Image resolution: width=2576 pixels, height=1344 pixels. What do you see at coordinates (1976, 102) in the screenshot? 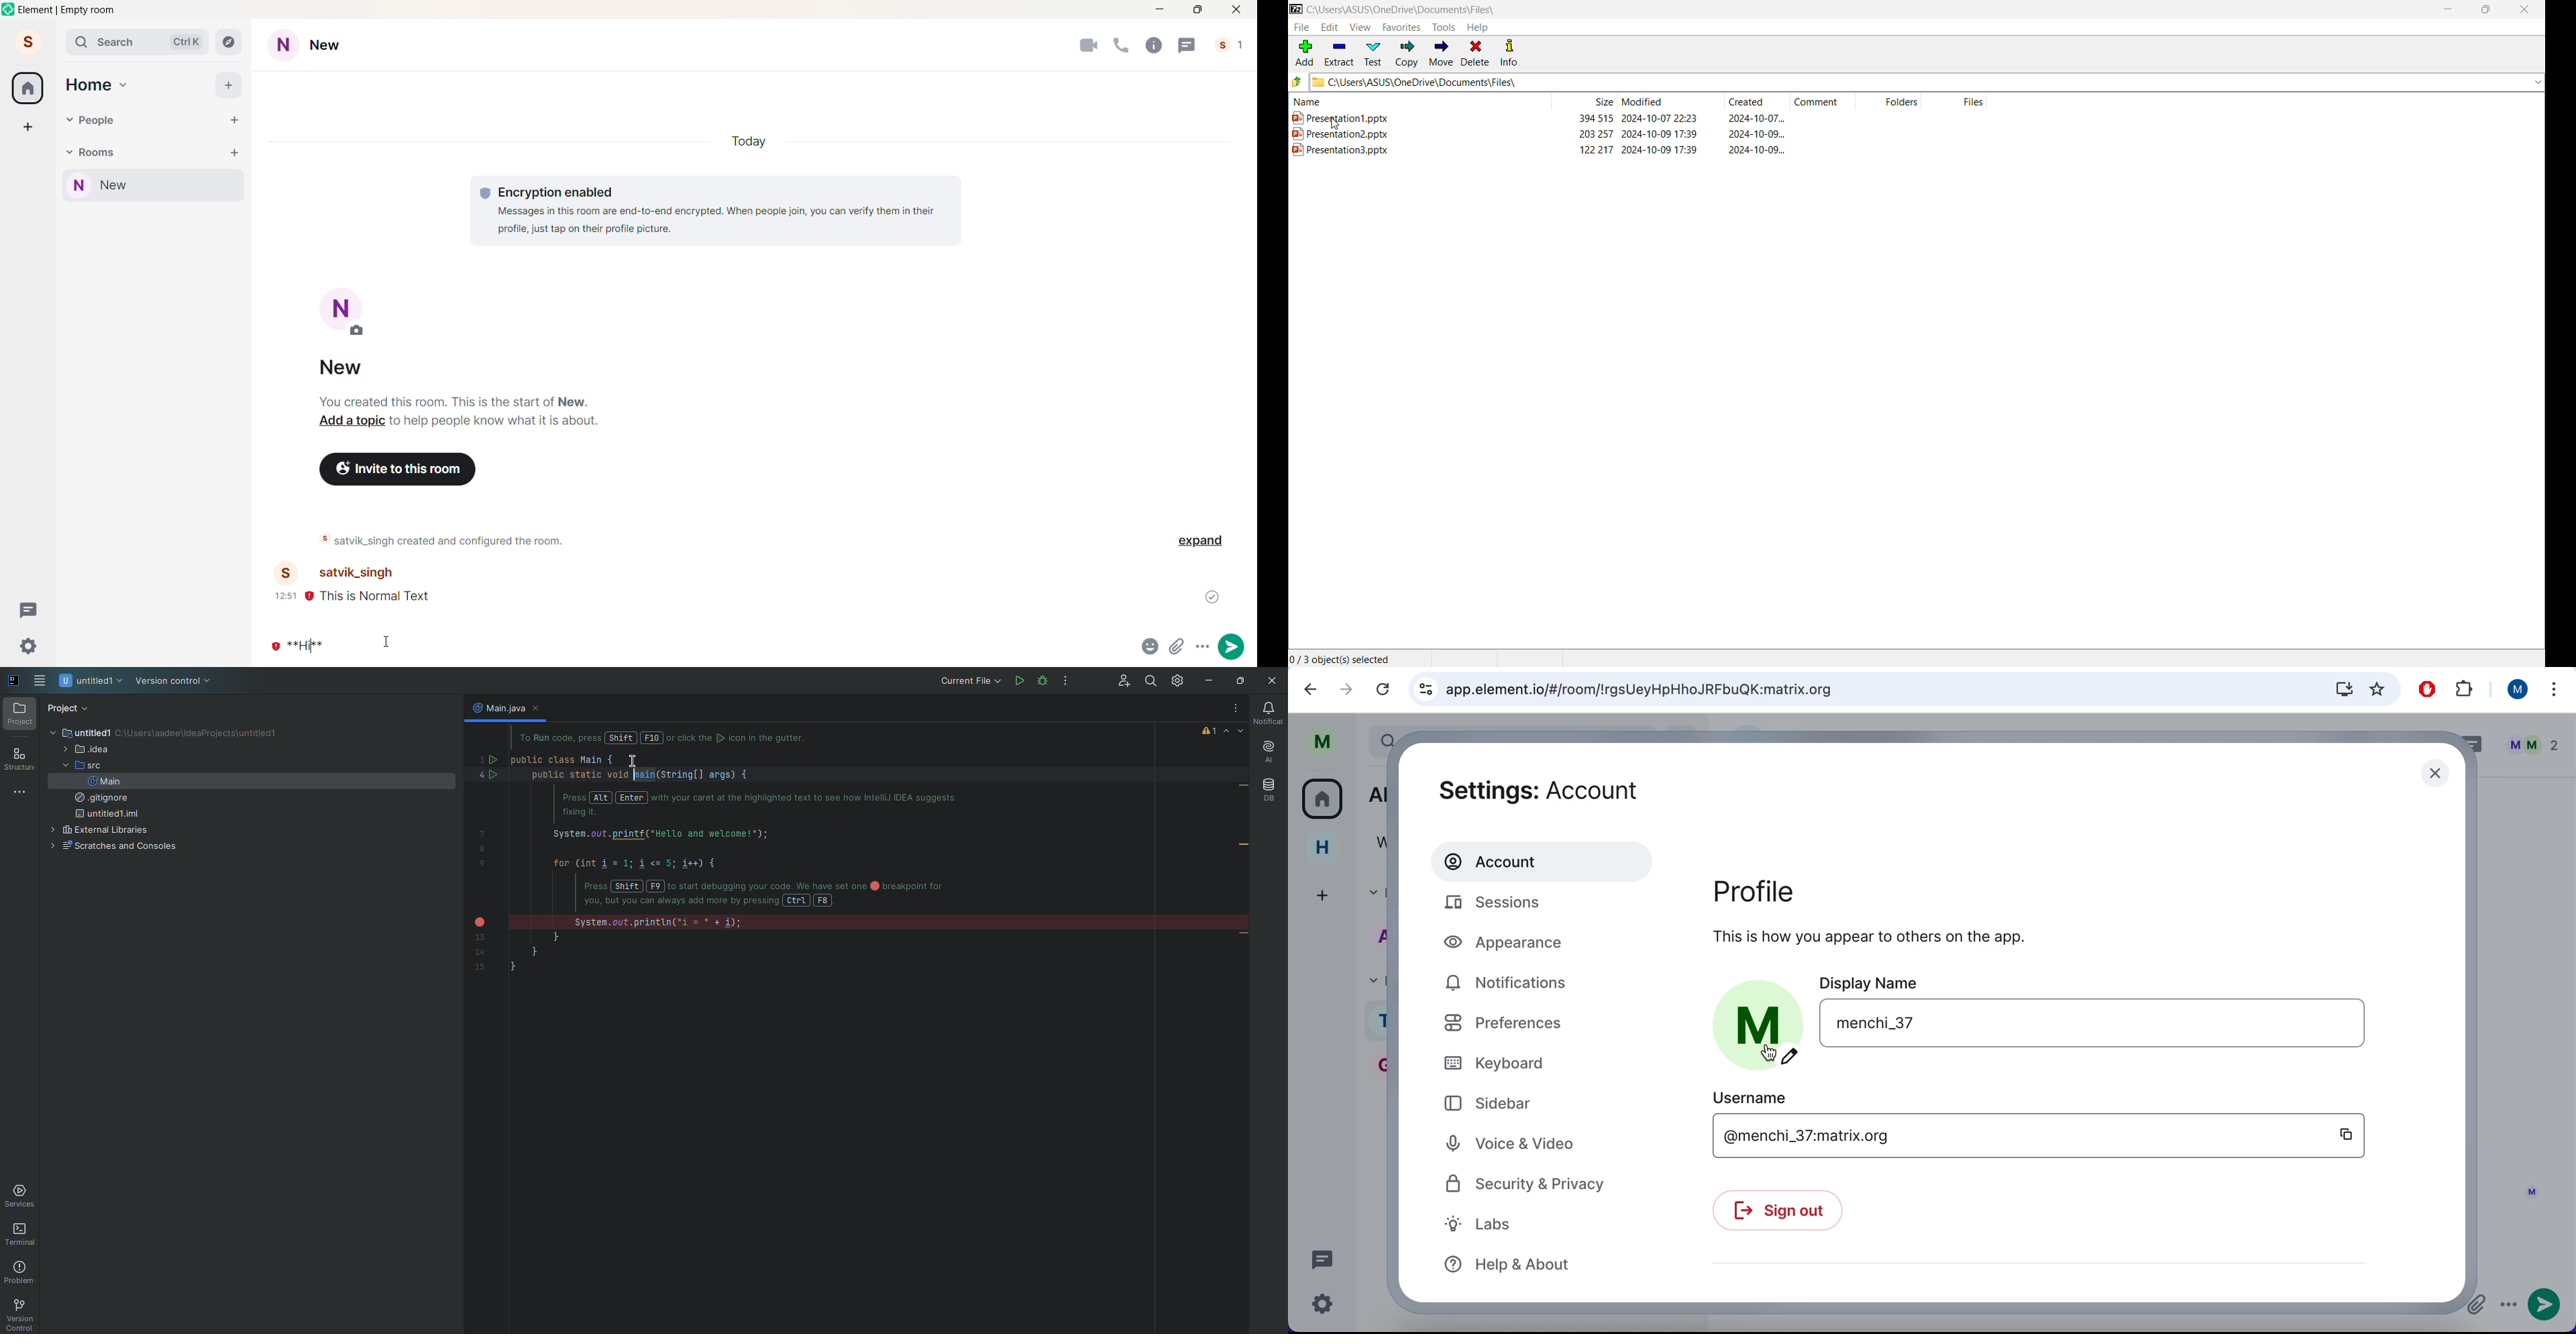
I see `Files` at bounding box center [1976, 102].